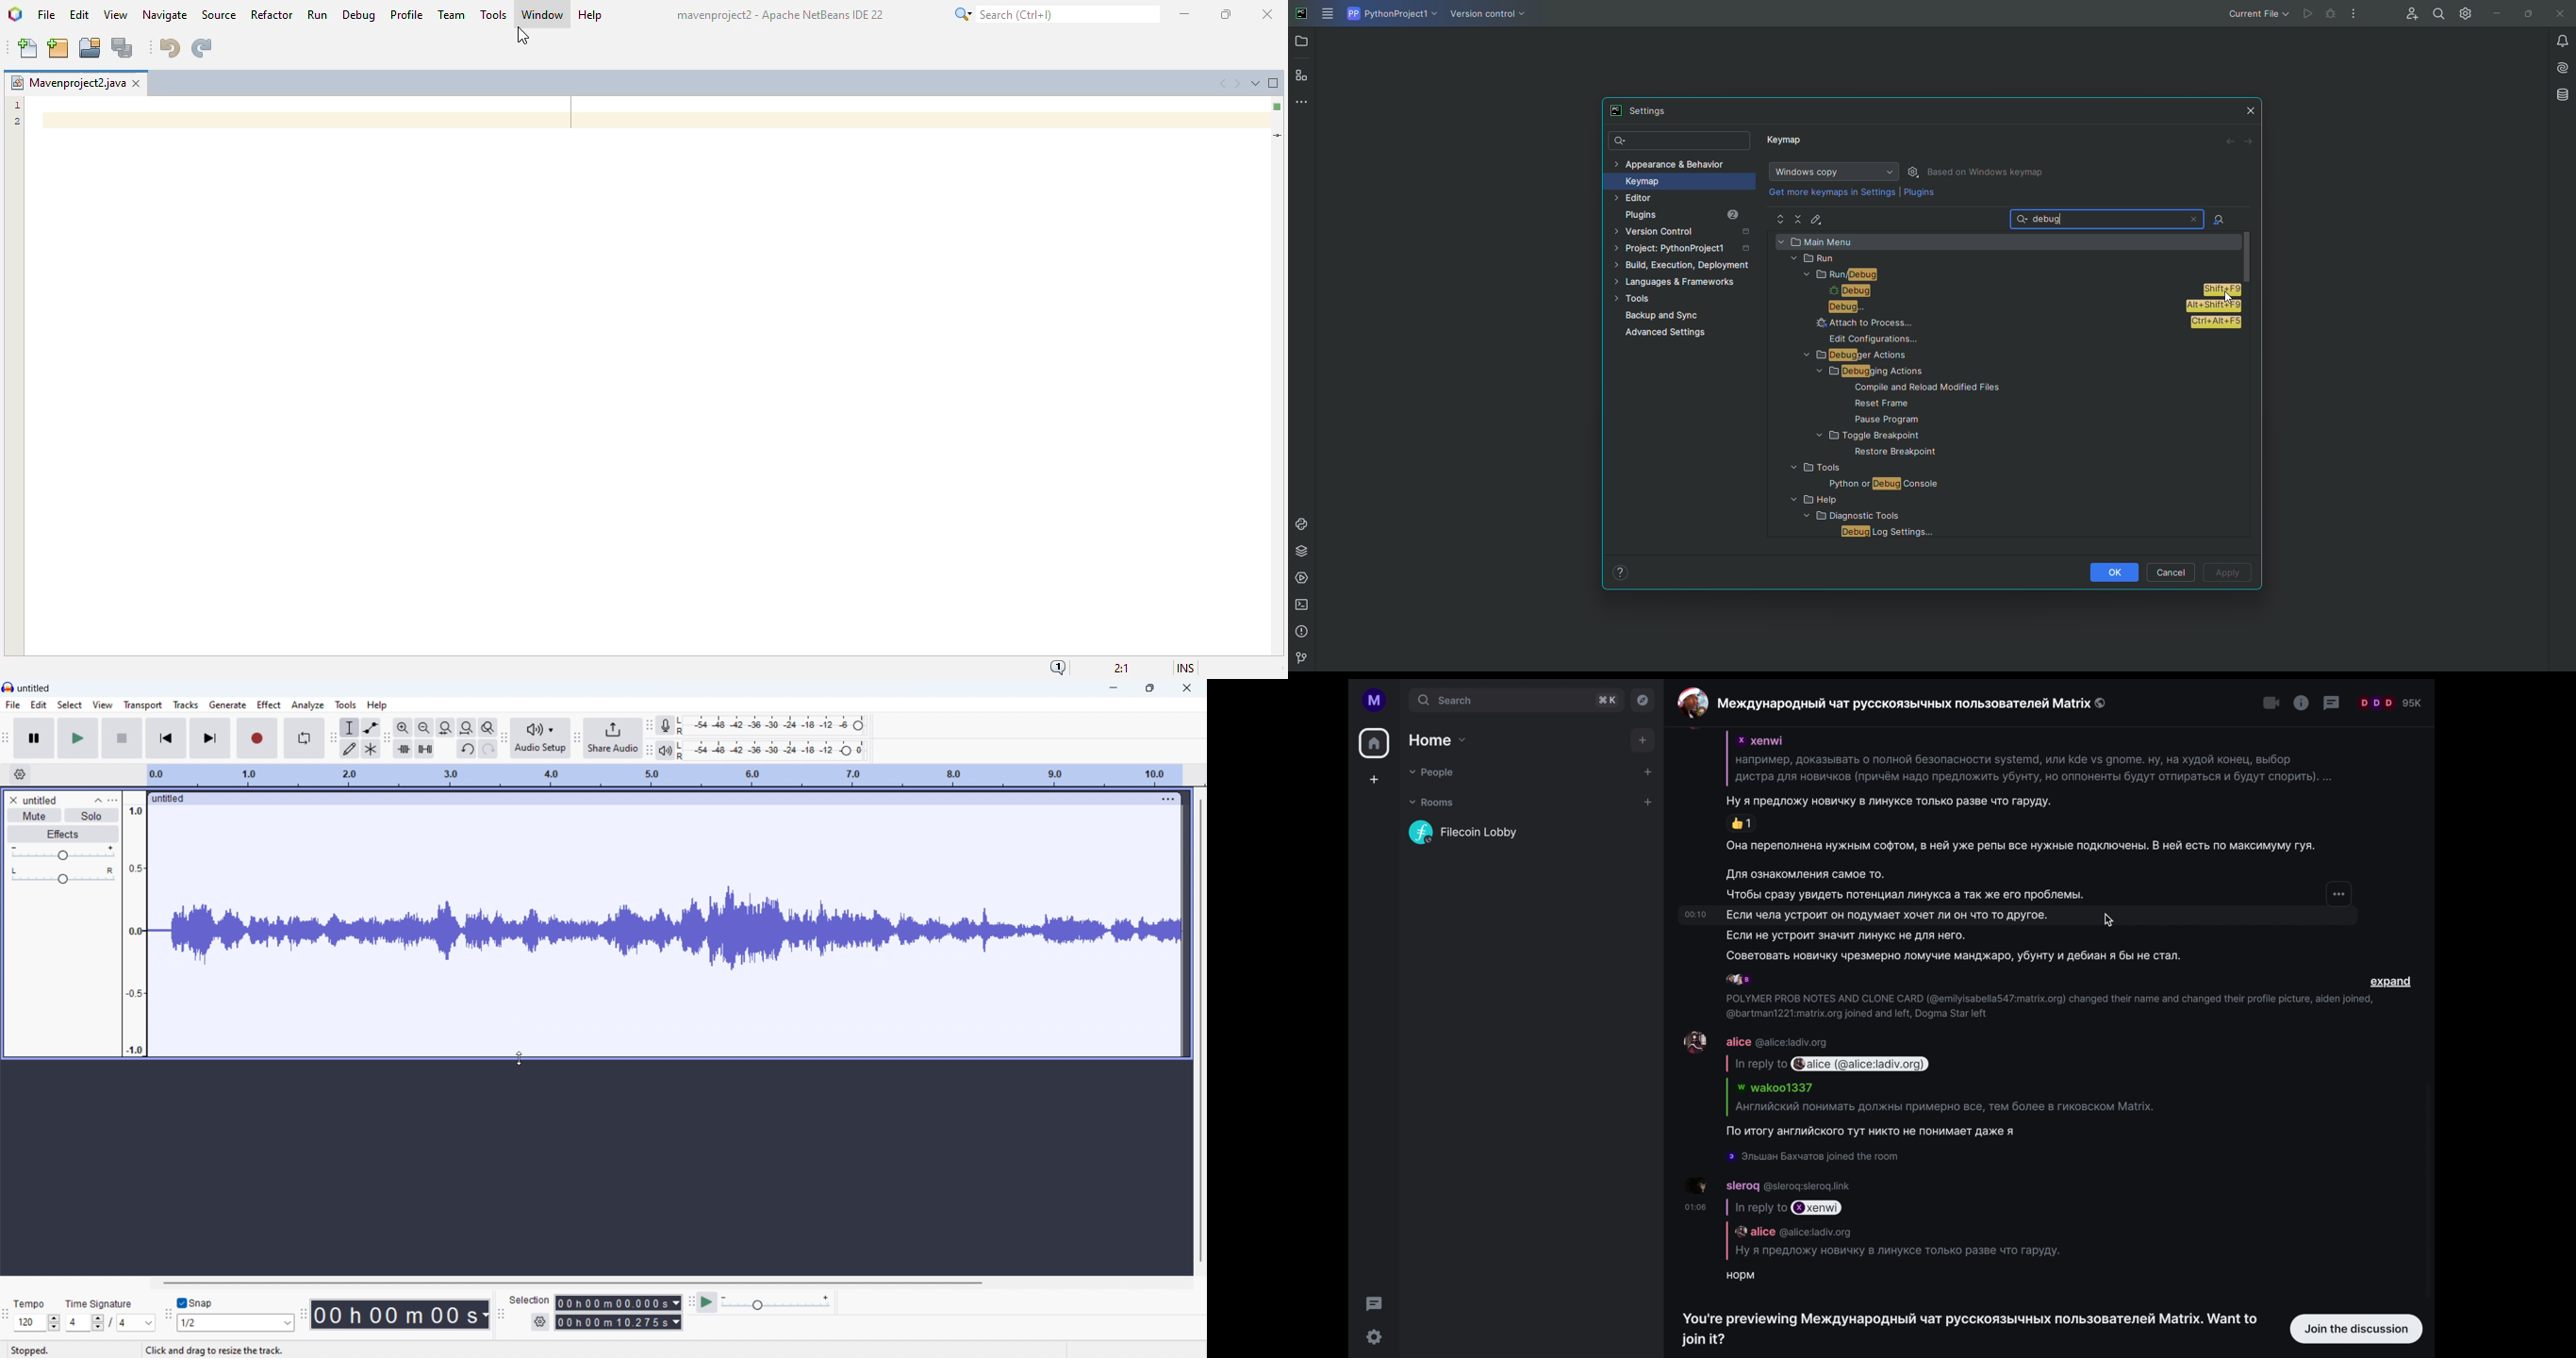 The image size is (2576, 1372). I want to click on Click and drag to resize the track, so click(245, 1350).